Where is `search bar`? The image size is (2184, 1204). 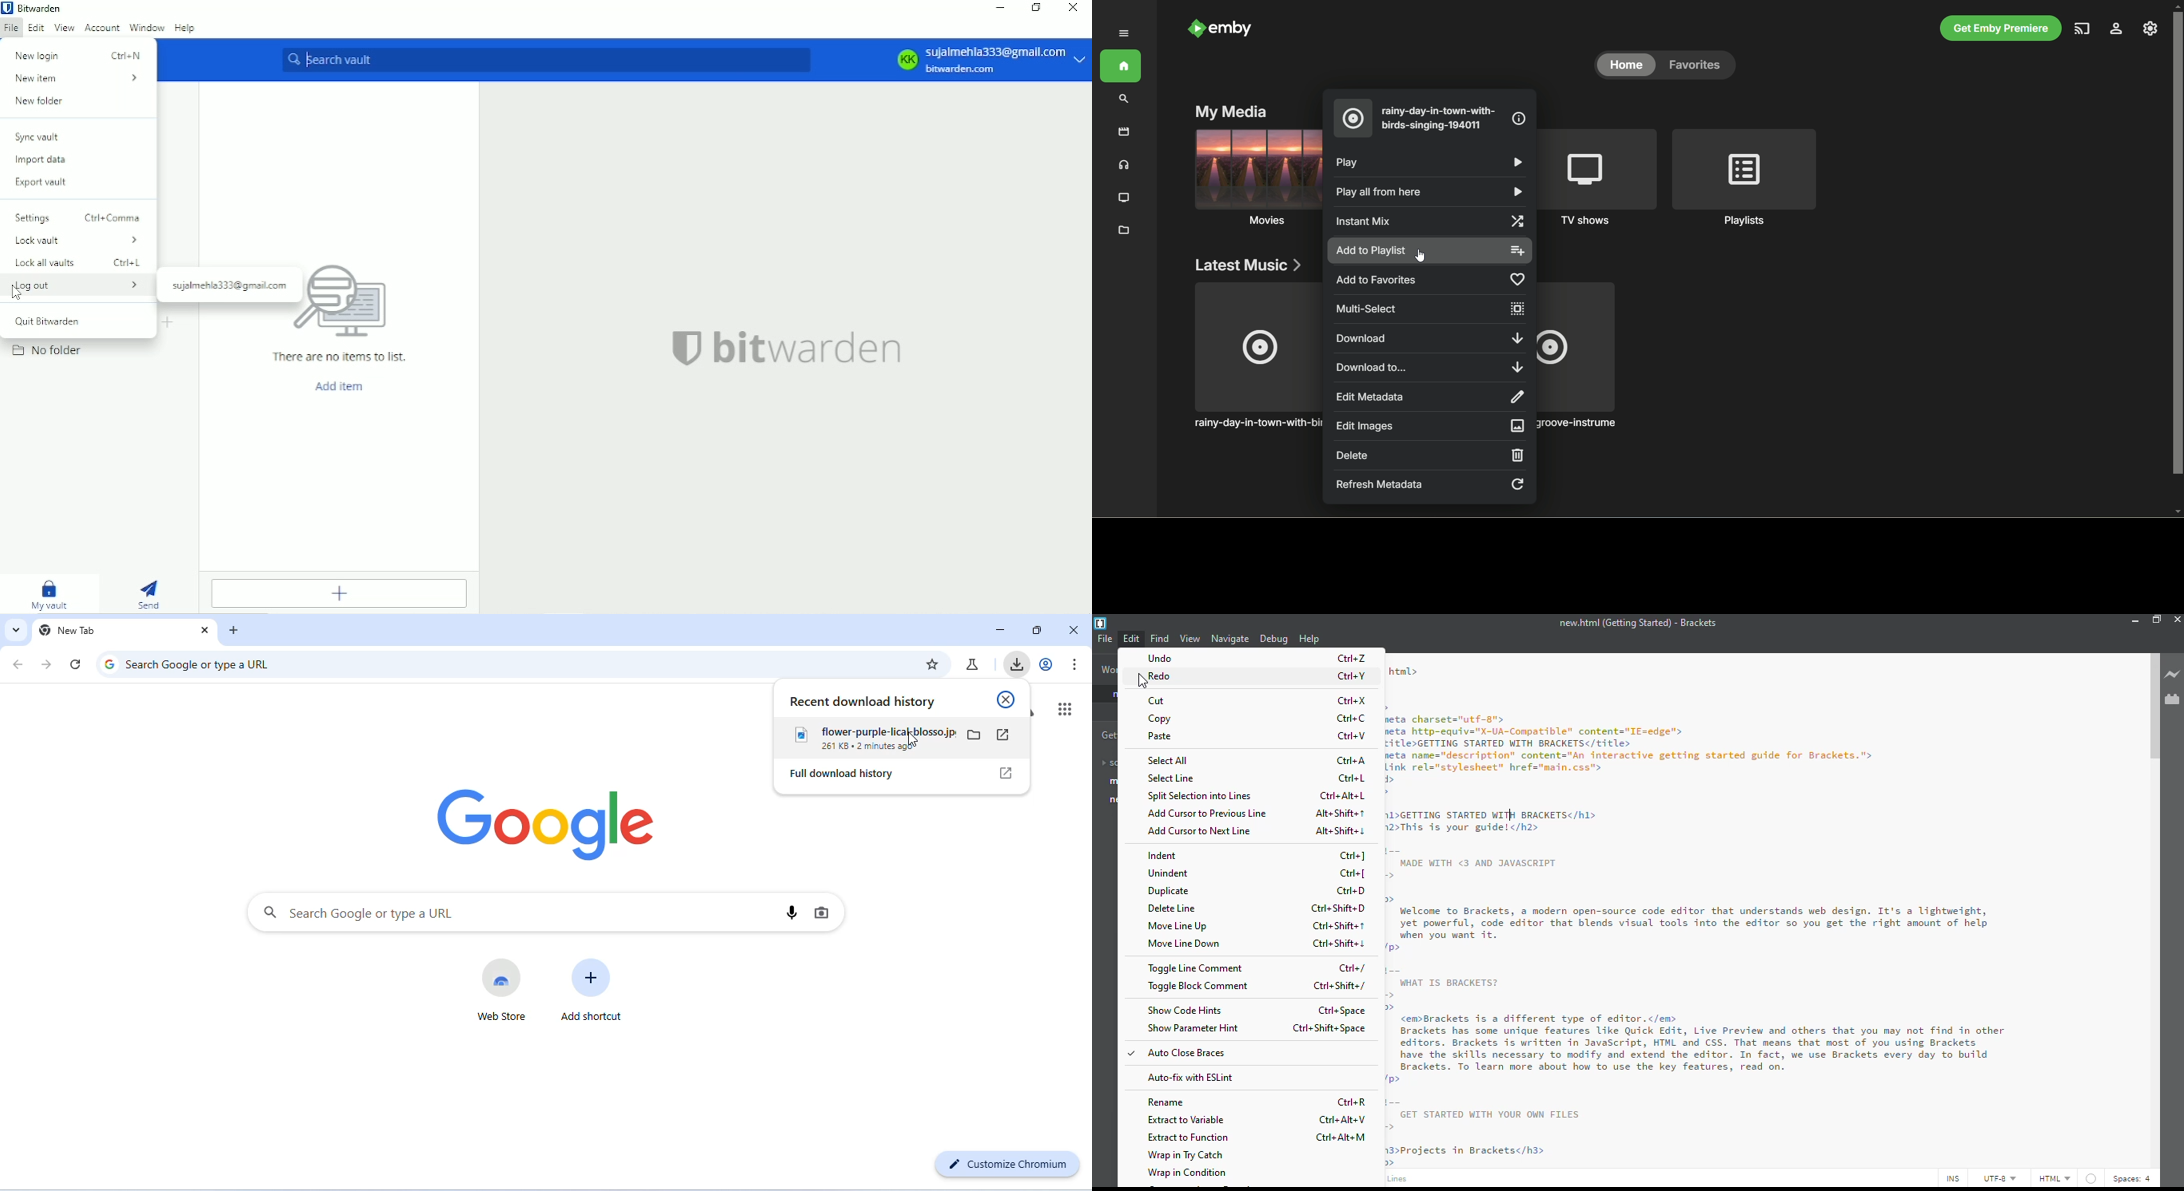 search bar is located at coordinates (507, 914).